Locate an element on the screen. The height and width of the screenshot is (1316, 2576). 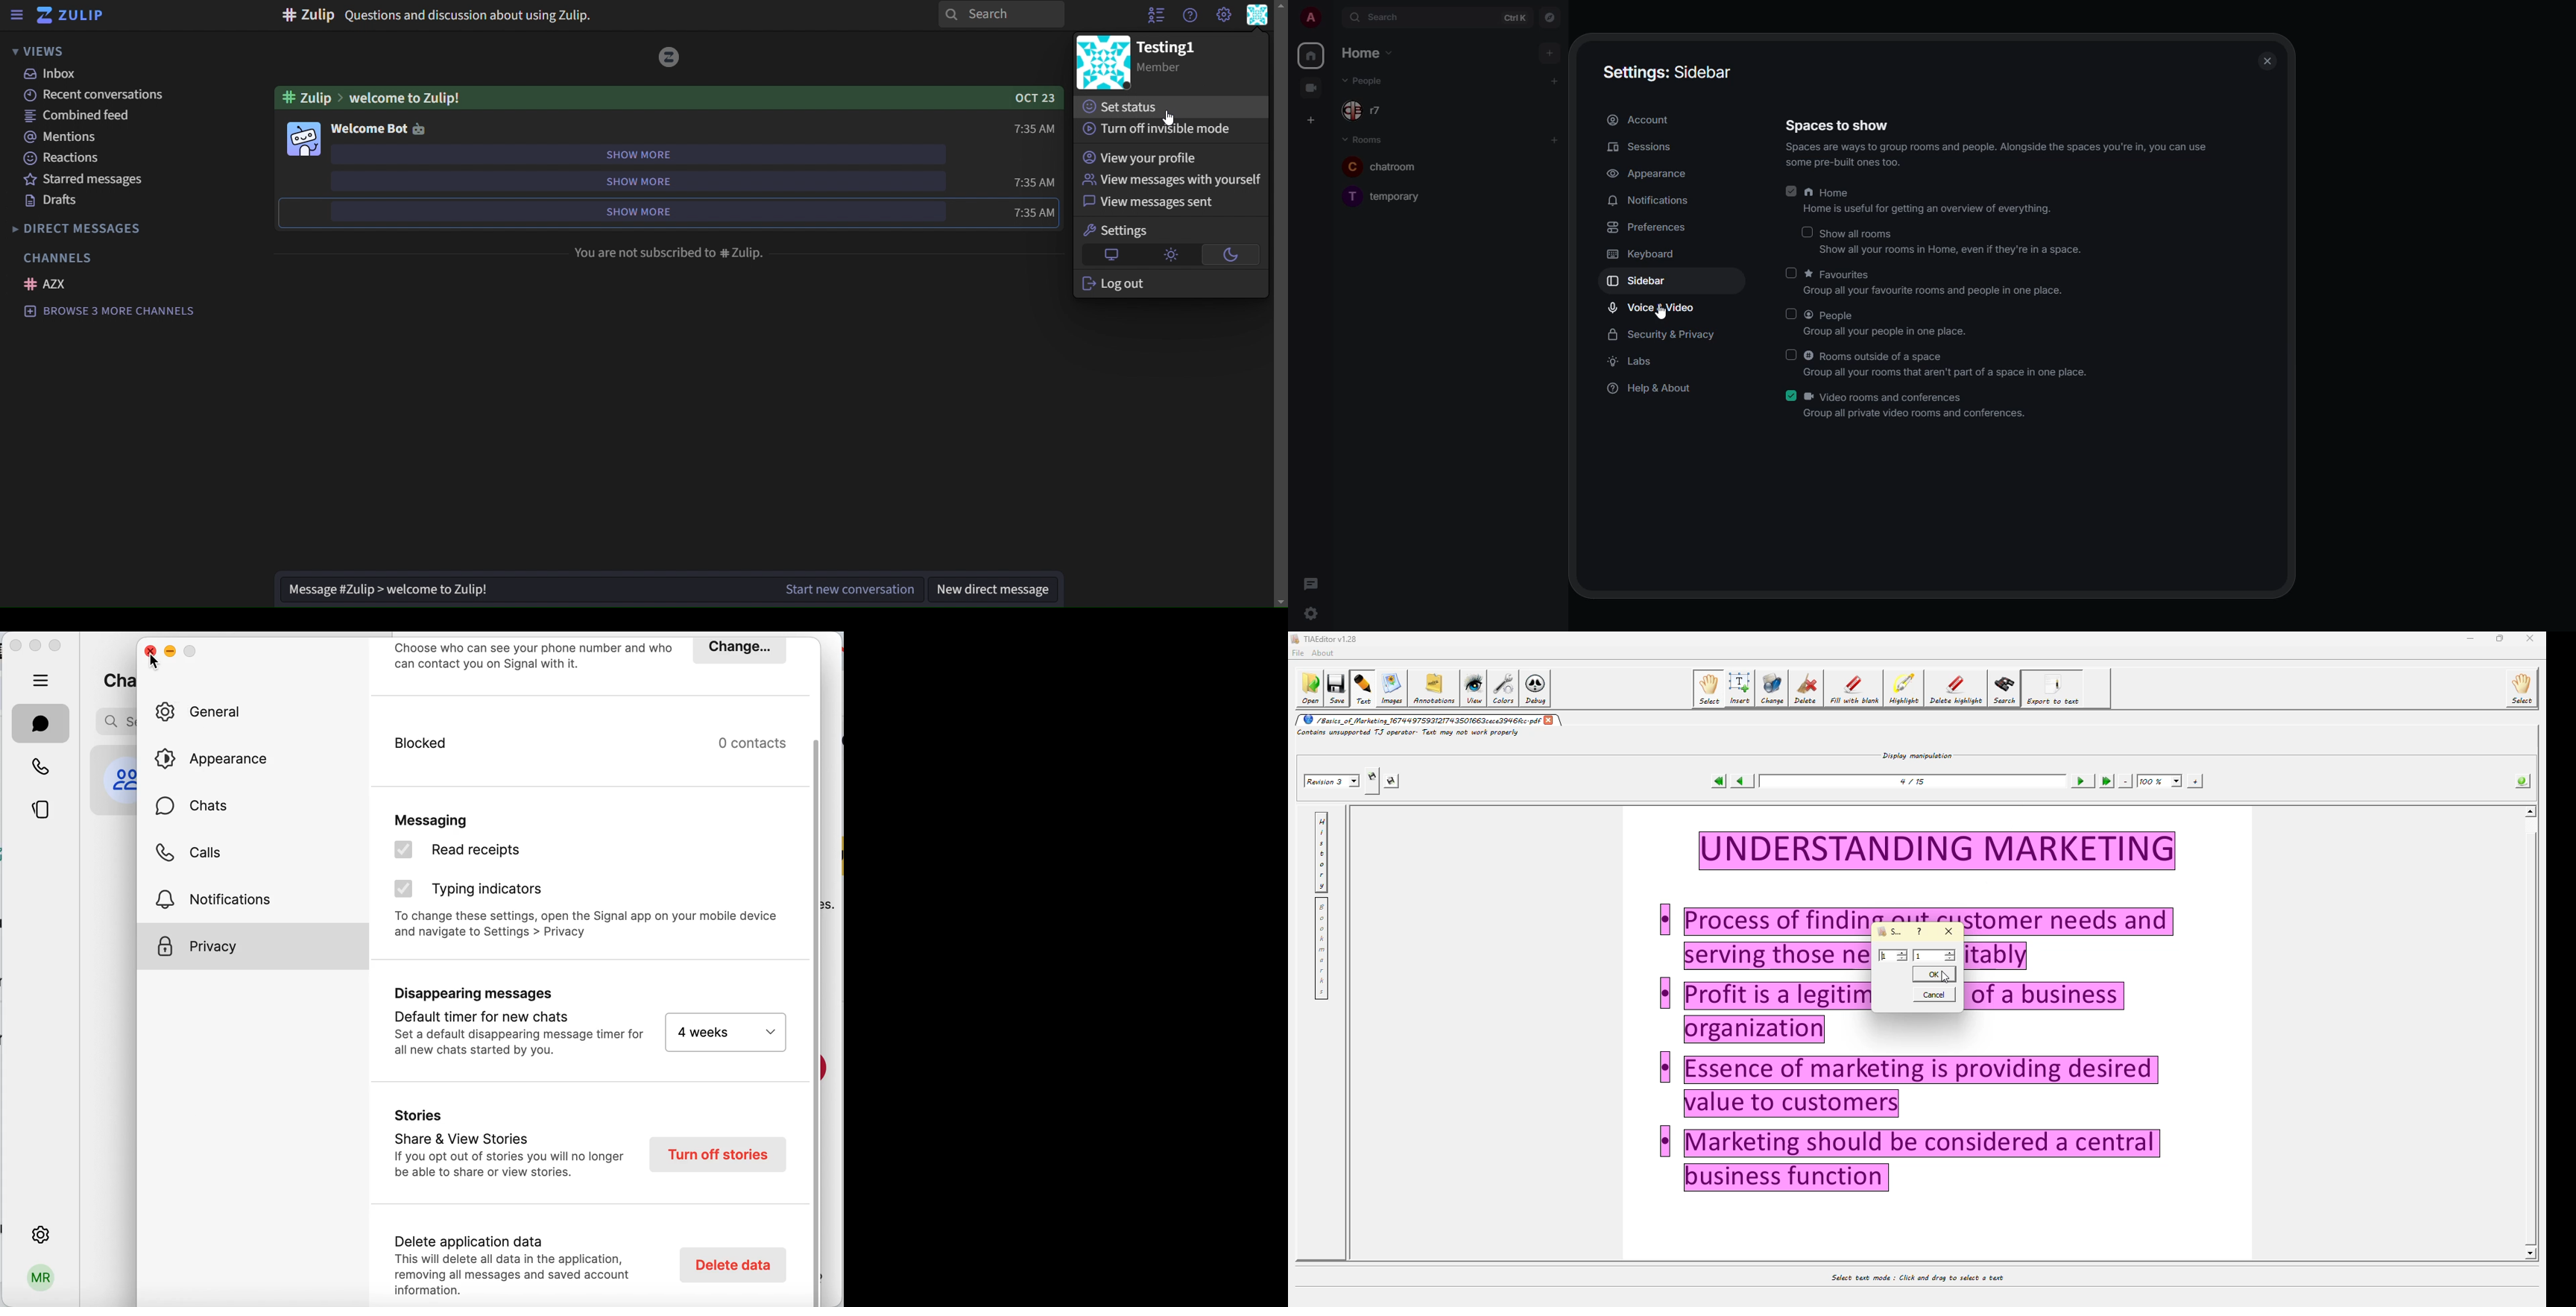
diappearing messages is located at coordinates (515, 1024).